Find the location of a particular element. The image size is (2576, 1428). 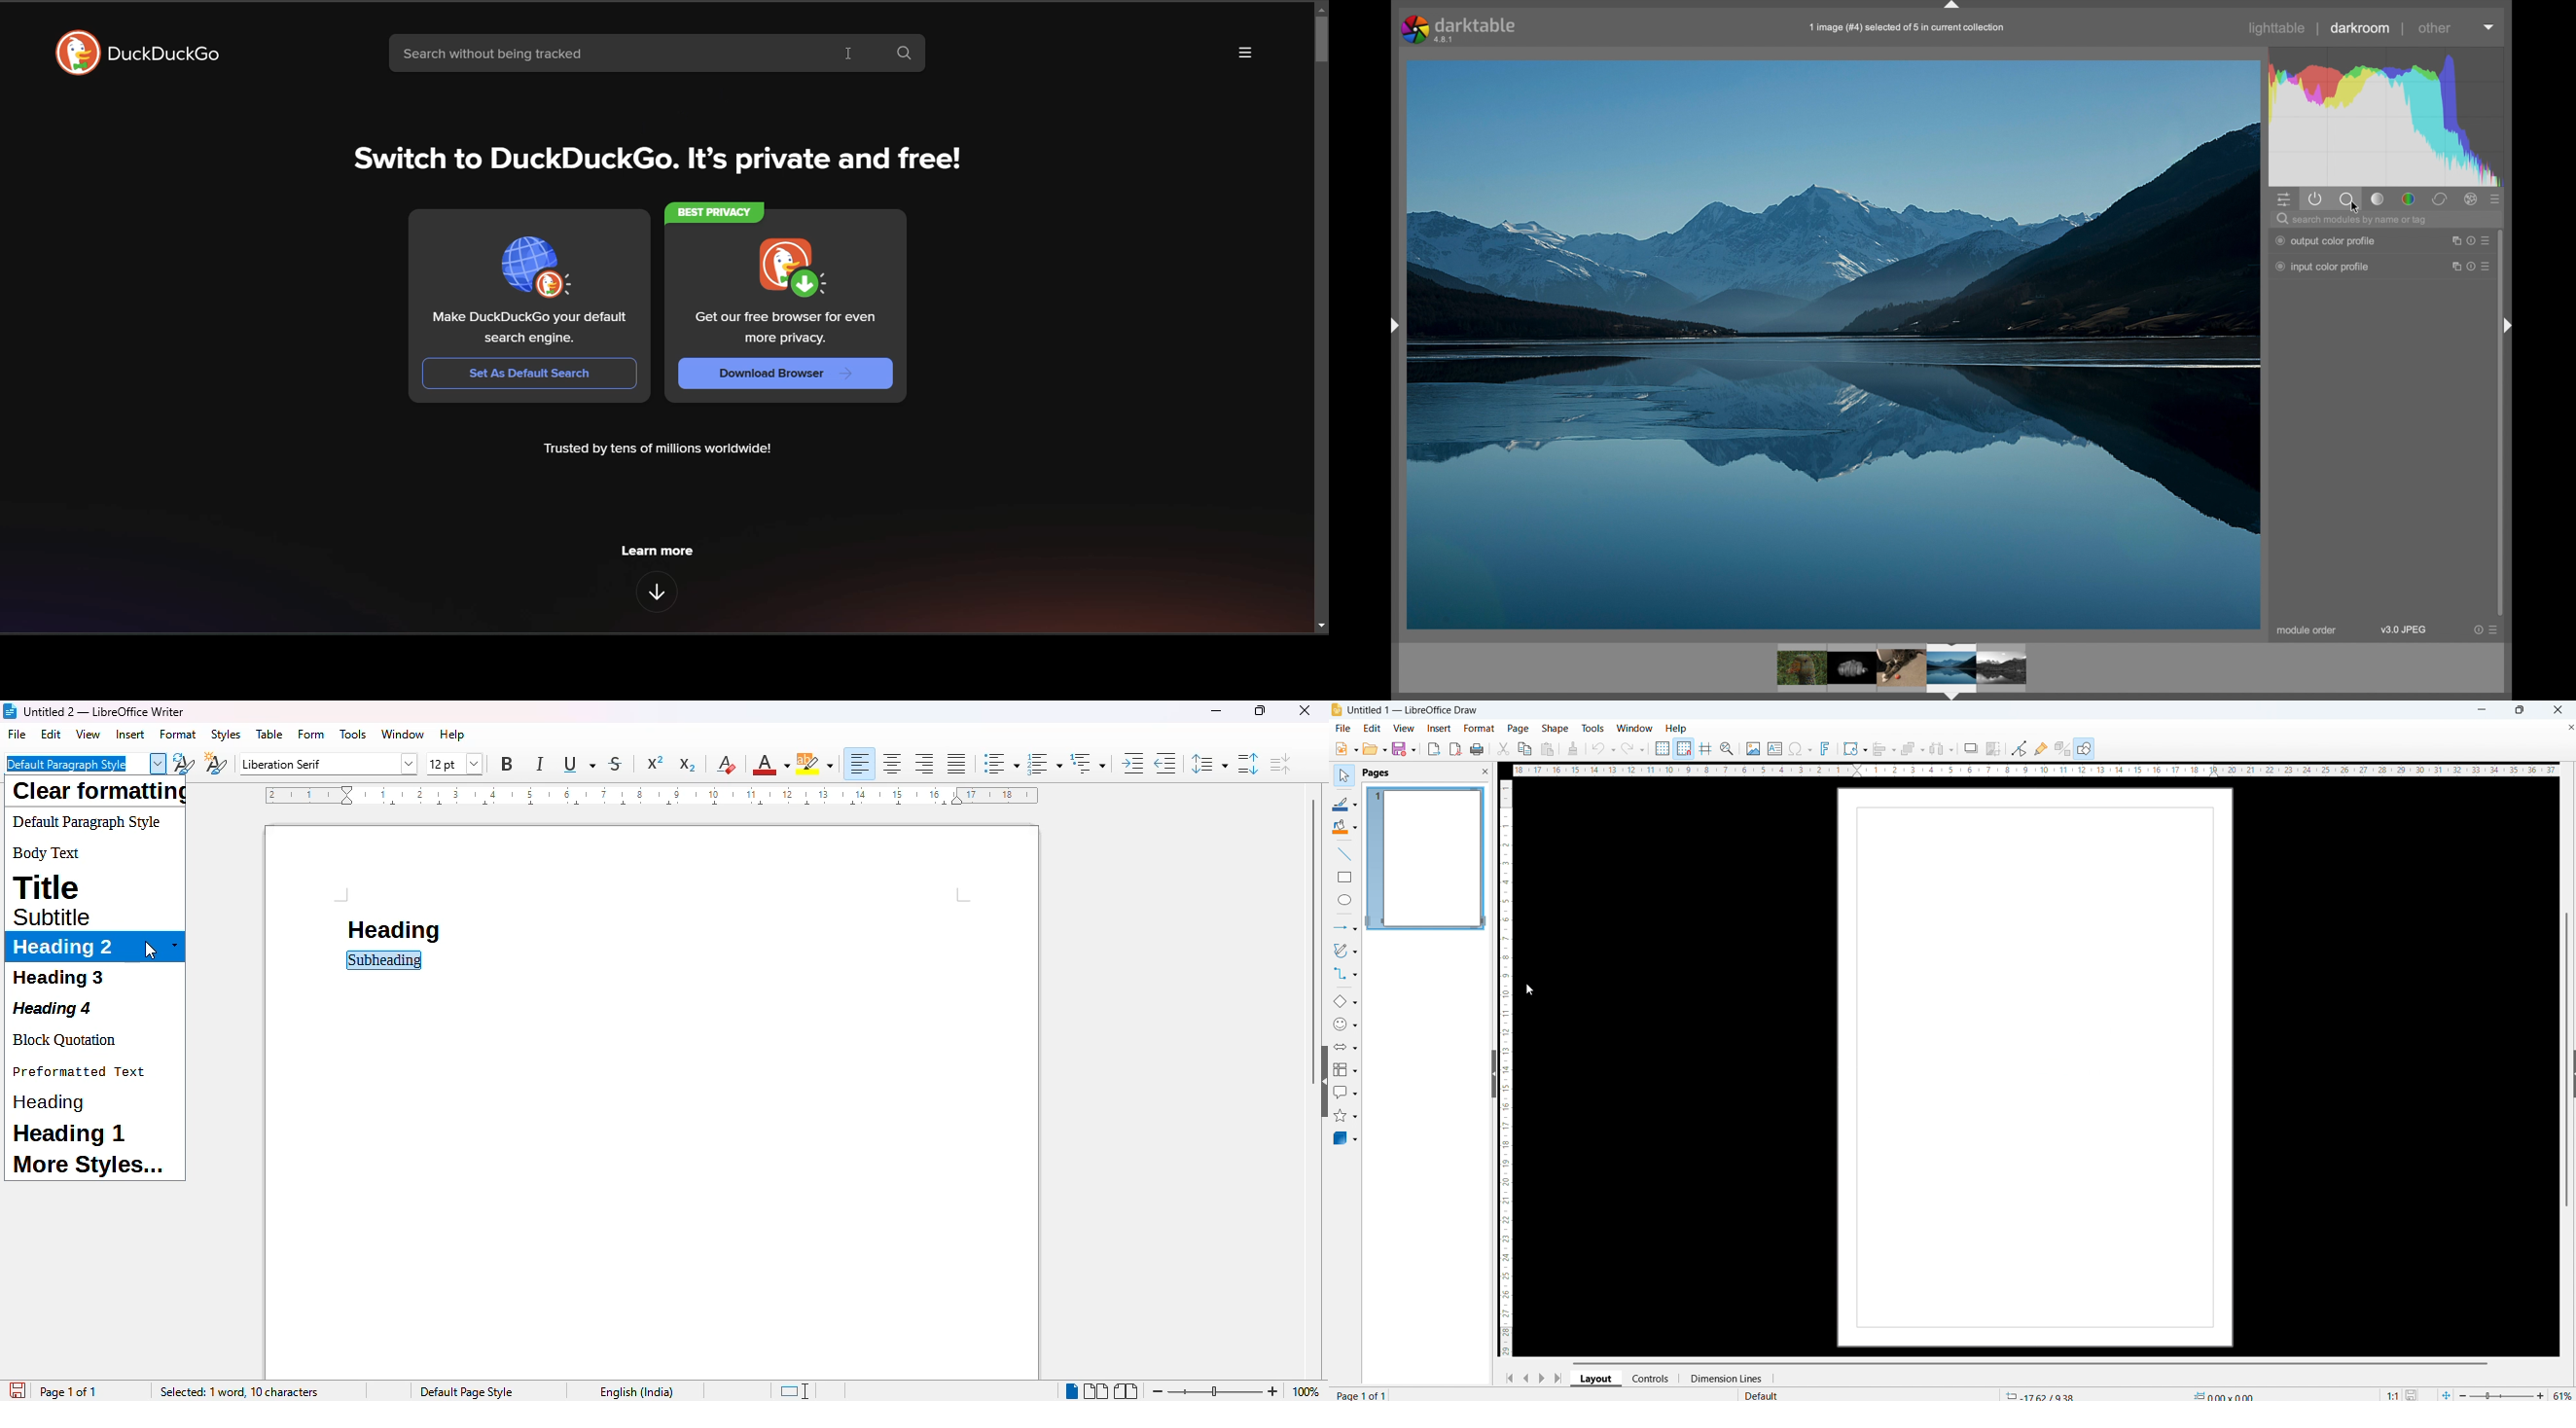

decrease indent is located at coordinates (1165, 762).